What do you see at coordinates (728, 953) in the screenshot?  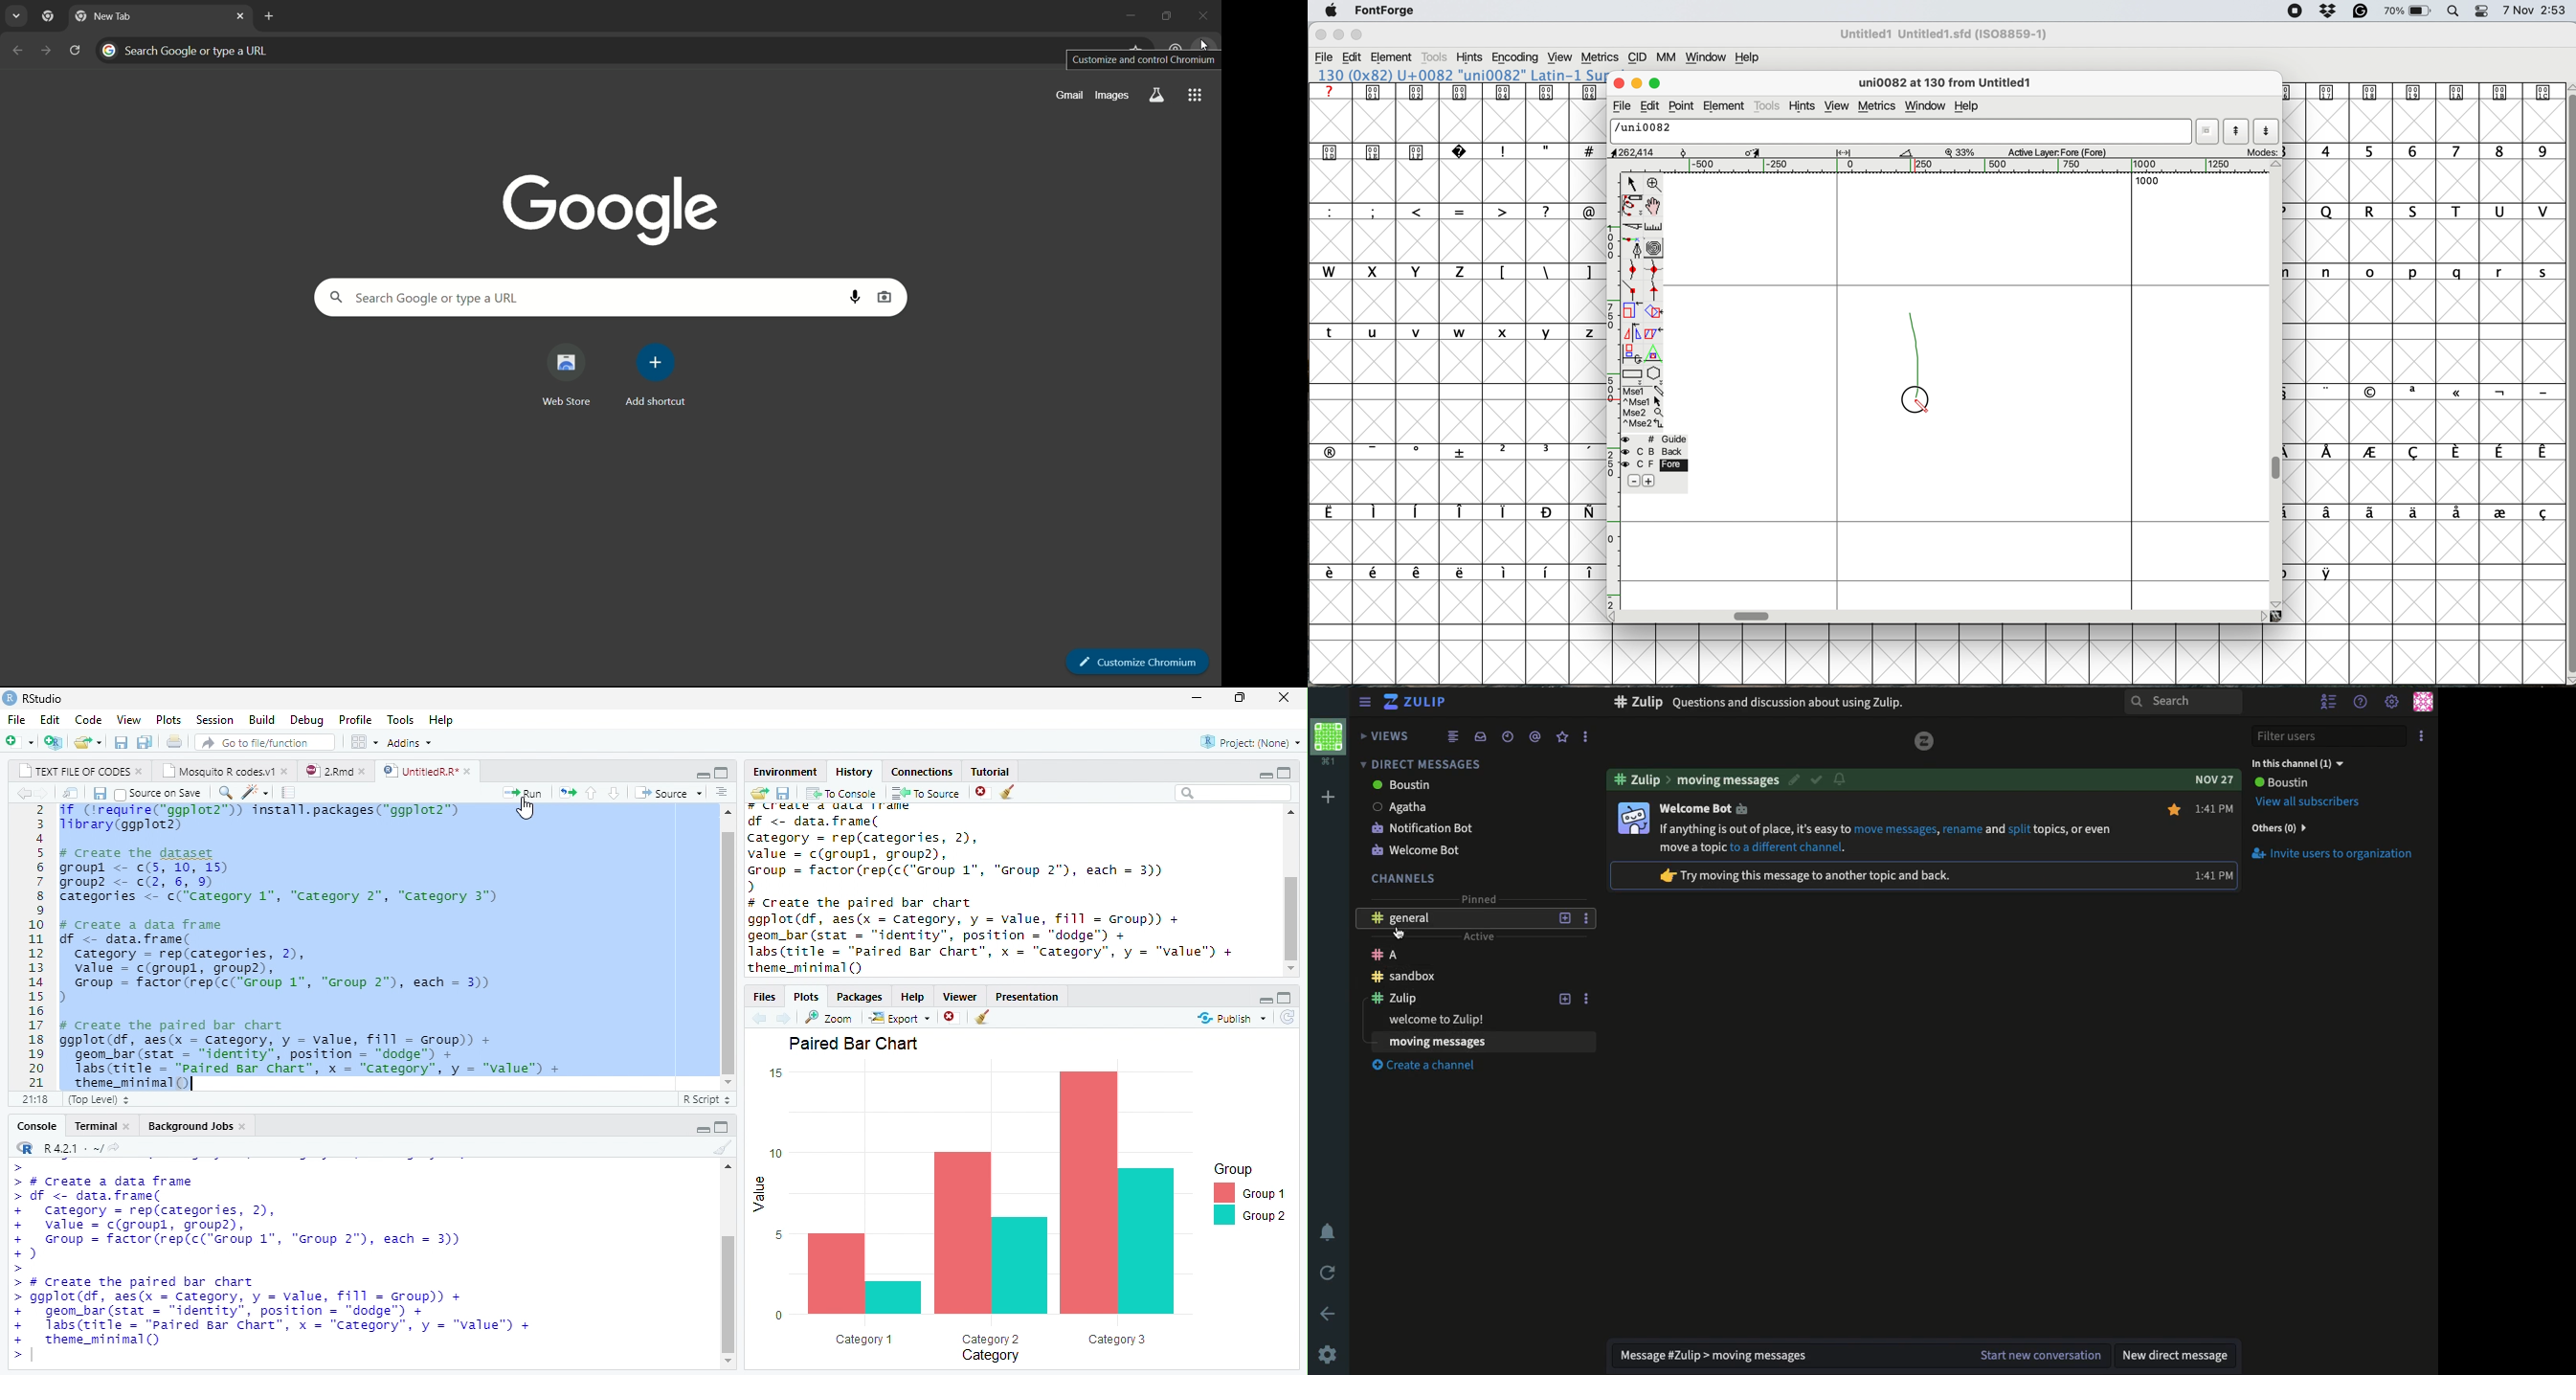 I see `scroll bar` at bounding box center [728, 953].